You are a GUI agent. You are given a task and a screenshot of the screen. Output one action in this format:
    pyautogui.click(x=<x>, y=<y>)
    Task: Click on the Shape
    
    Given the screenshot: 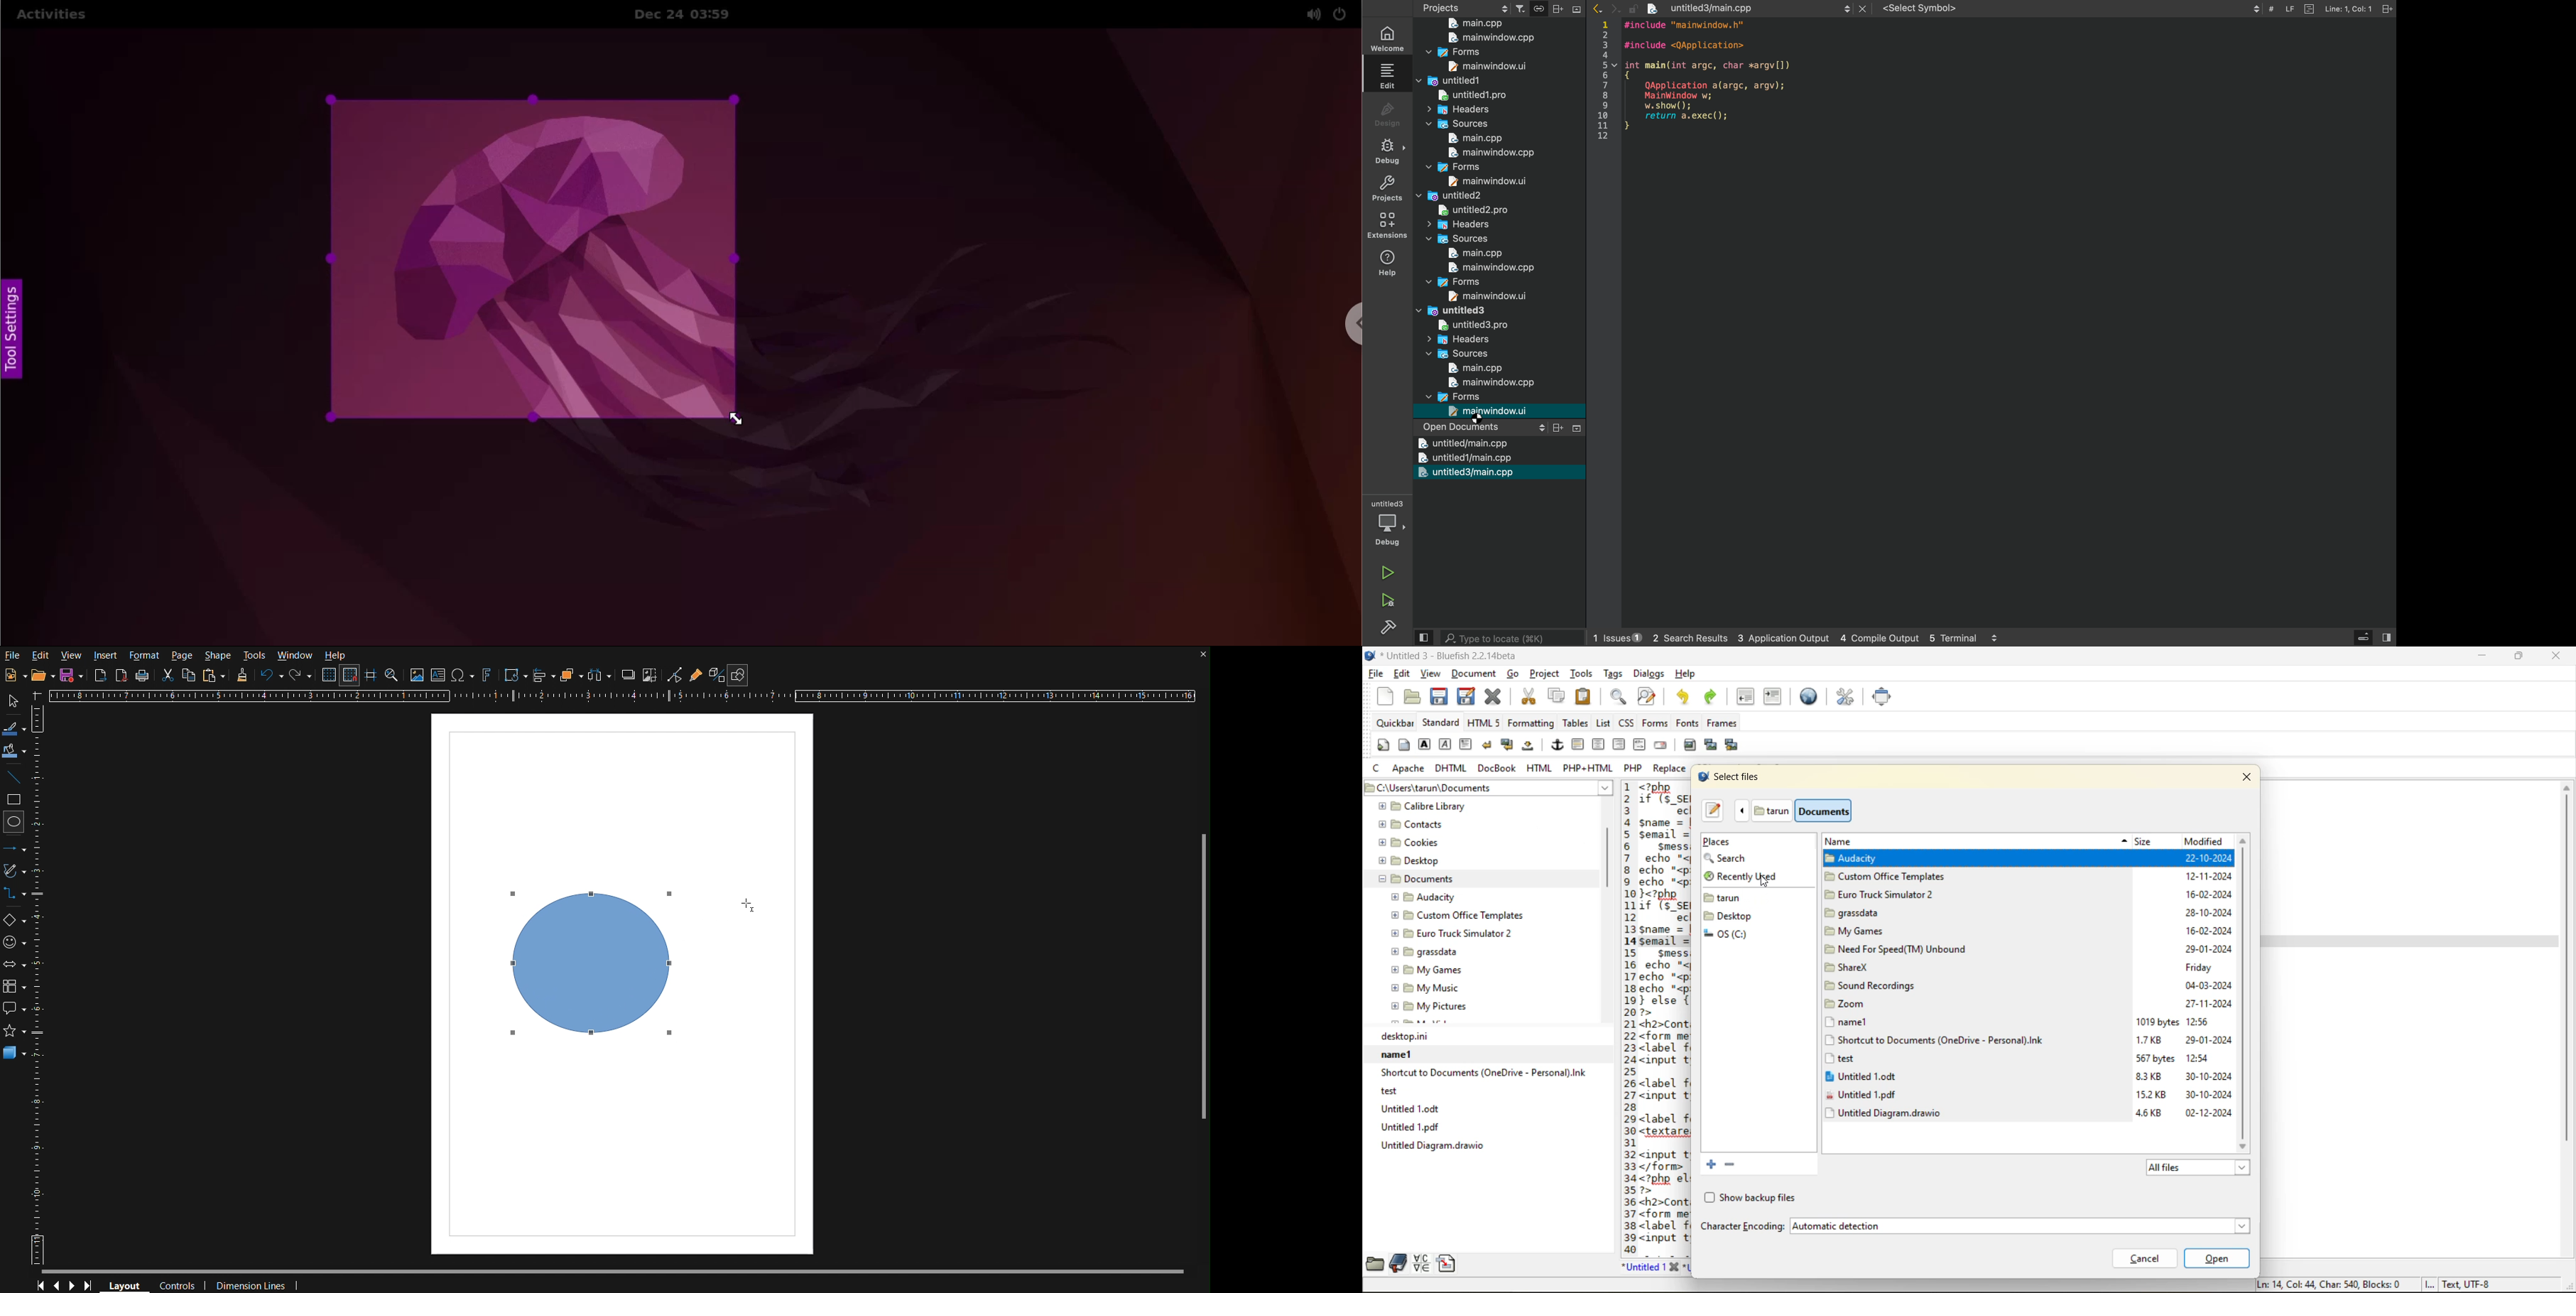 What is the action you would take?
    pyautogui.click(x=218, y=656)
    